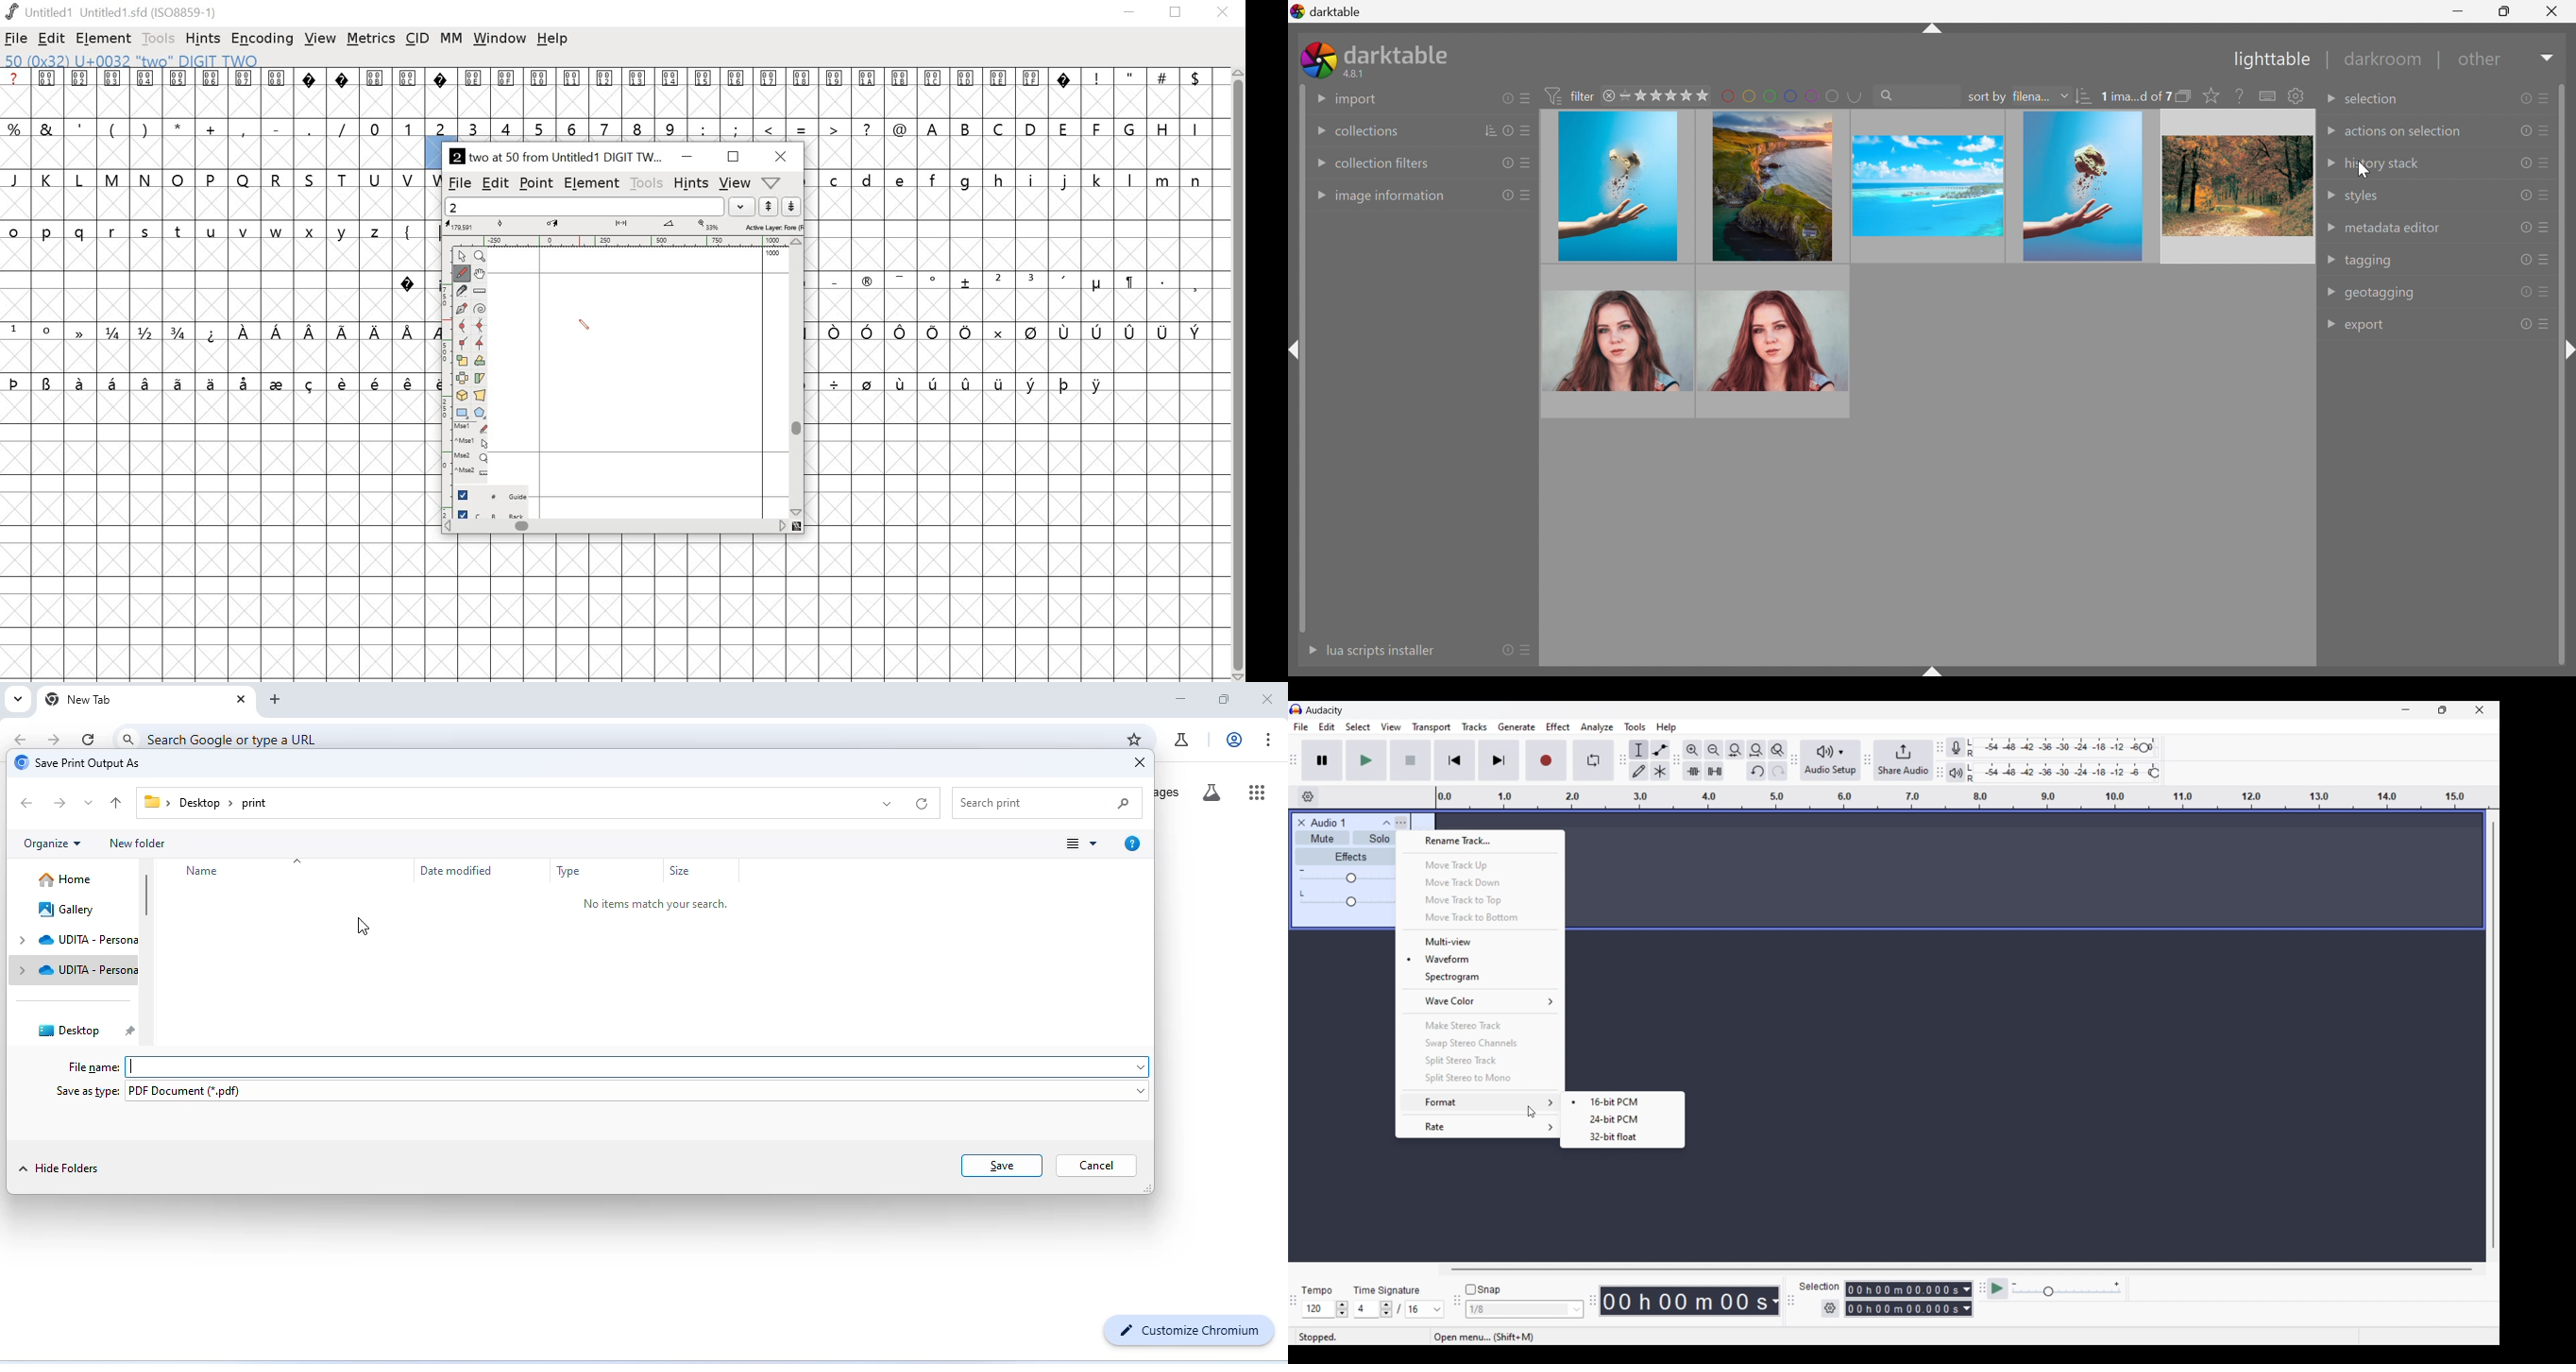 The image size is (2576, 1372). What do you see at coordinates (1757, 750) in the screenshot?
I see `Fit project to width` at bounding box center [1757, 750].